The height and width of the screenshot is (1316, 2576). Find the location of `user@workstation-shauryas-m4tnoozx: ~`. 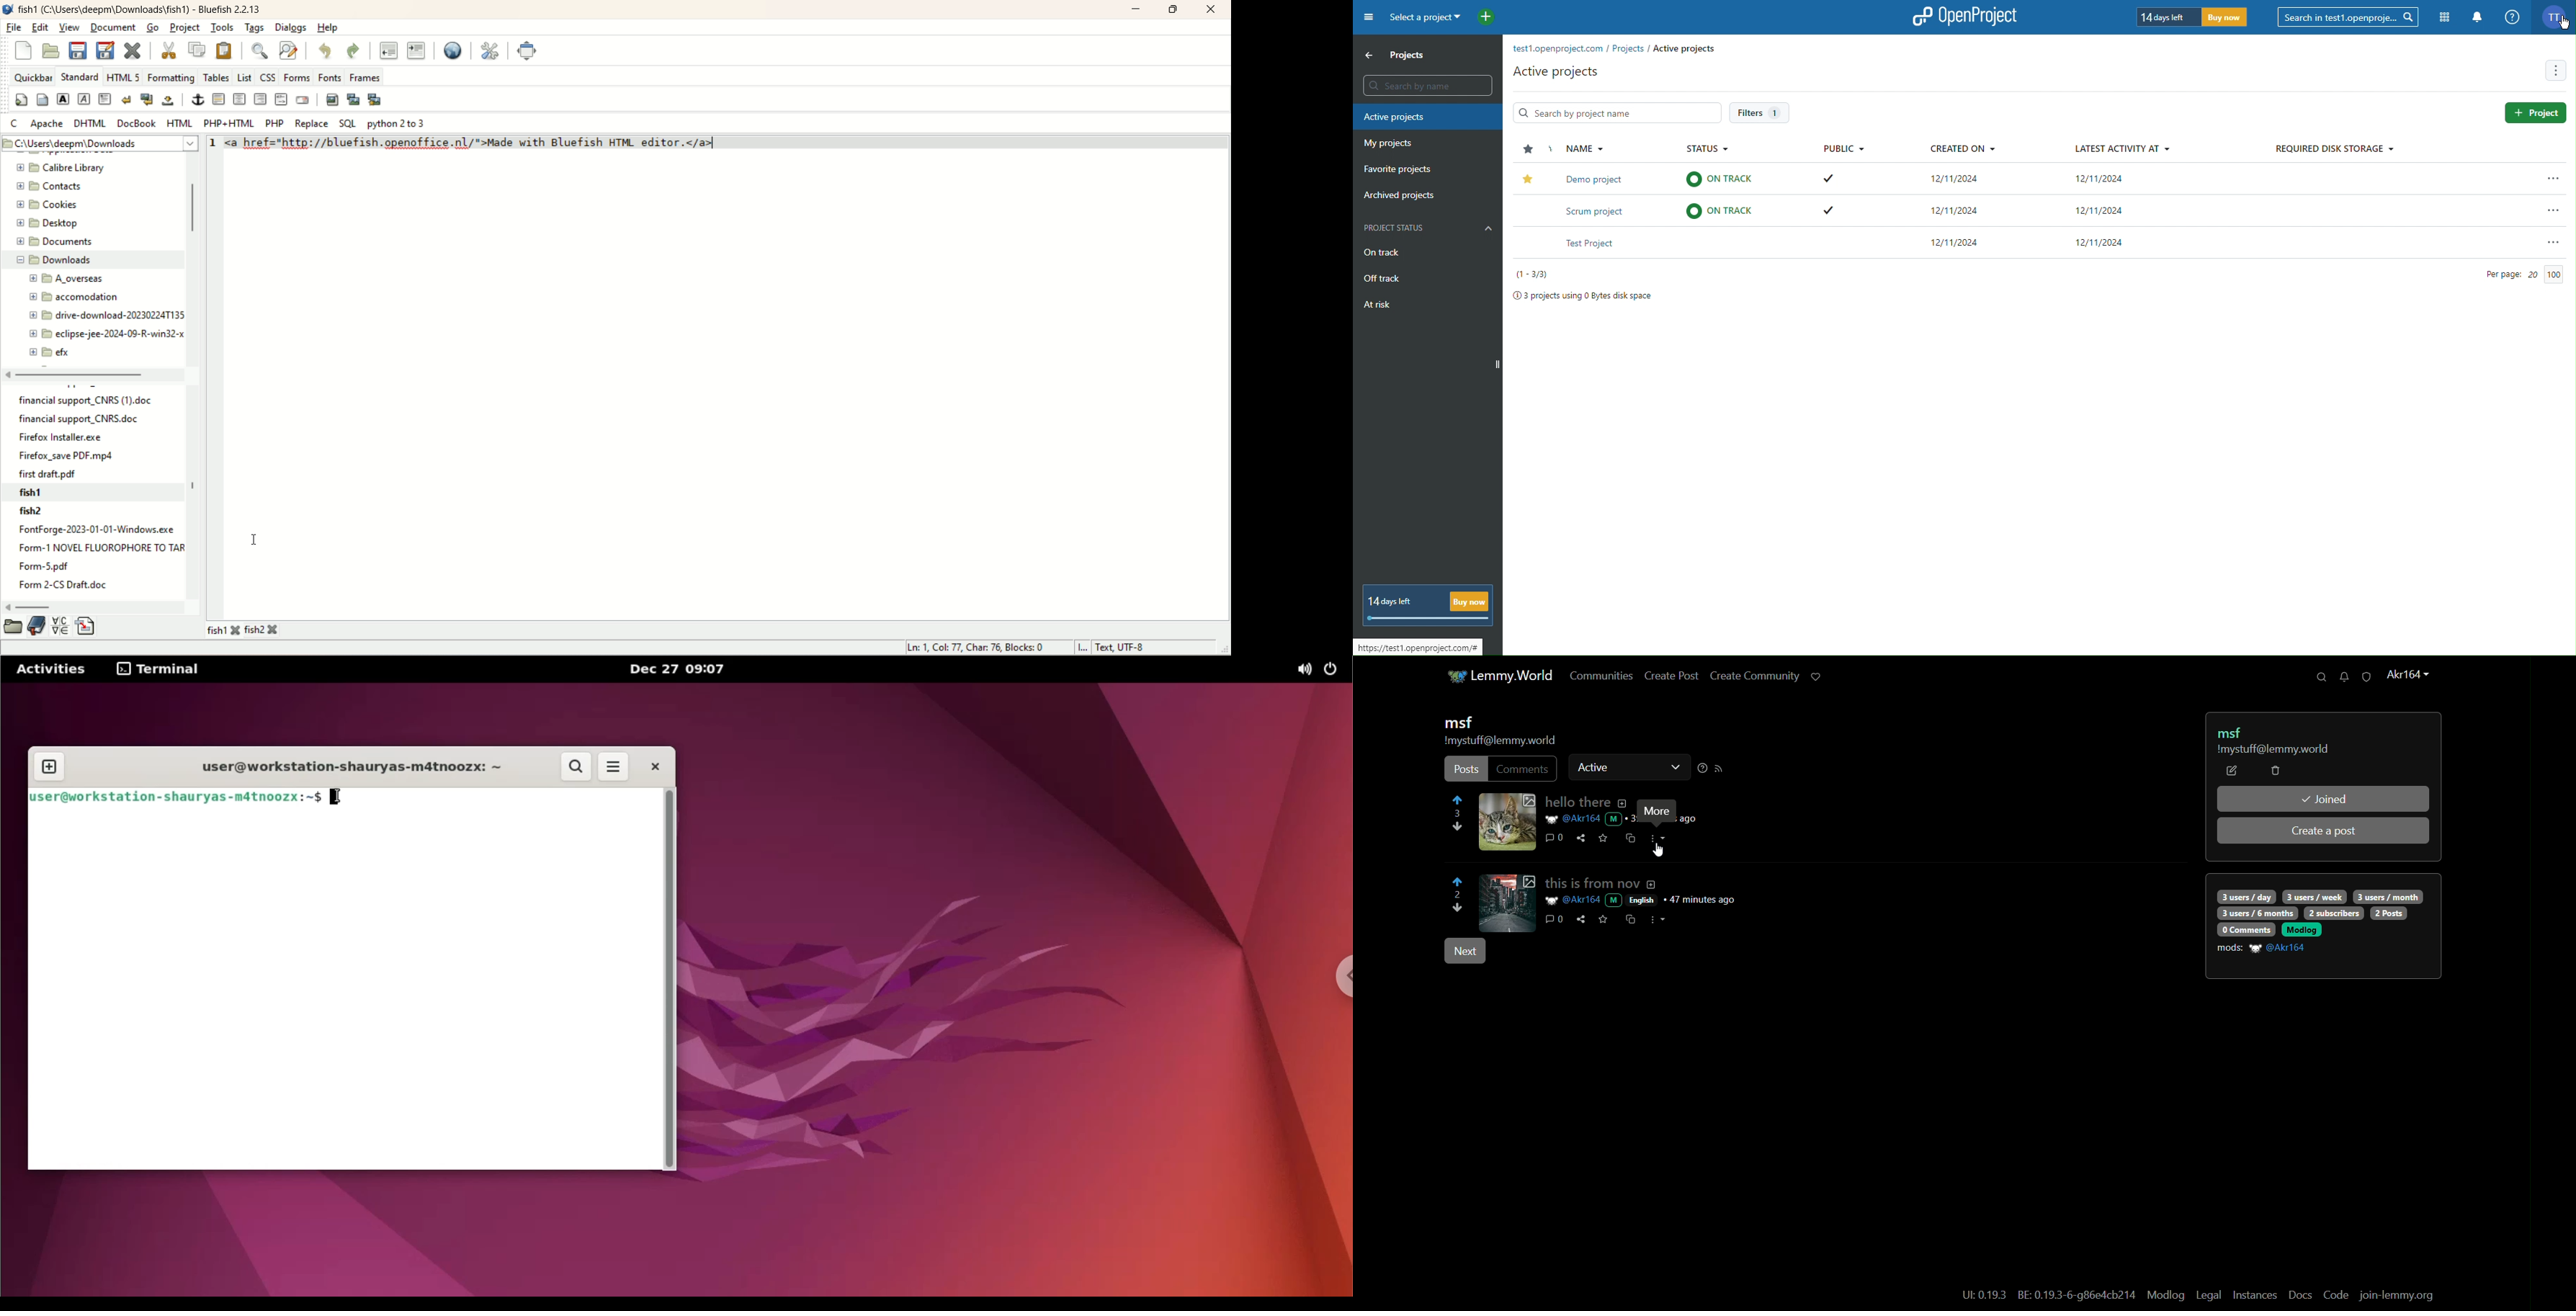

user@workstation-shauryas-m4tnoozx: ~ is located at coordinates (344, 768).